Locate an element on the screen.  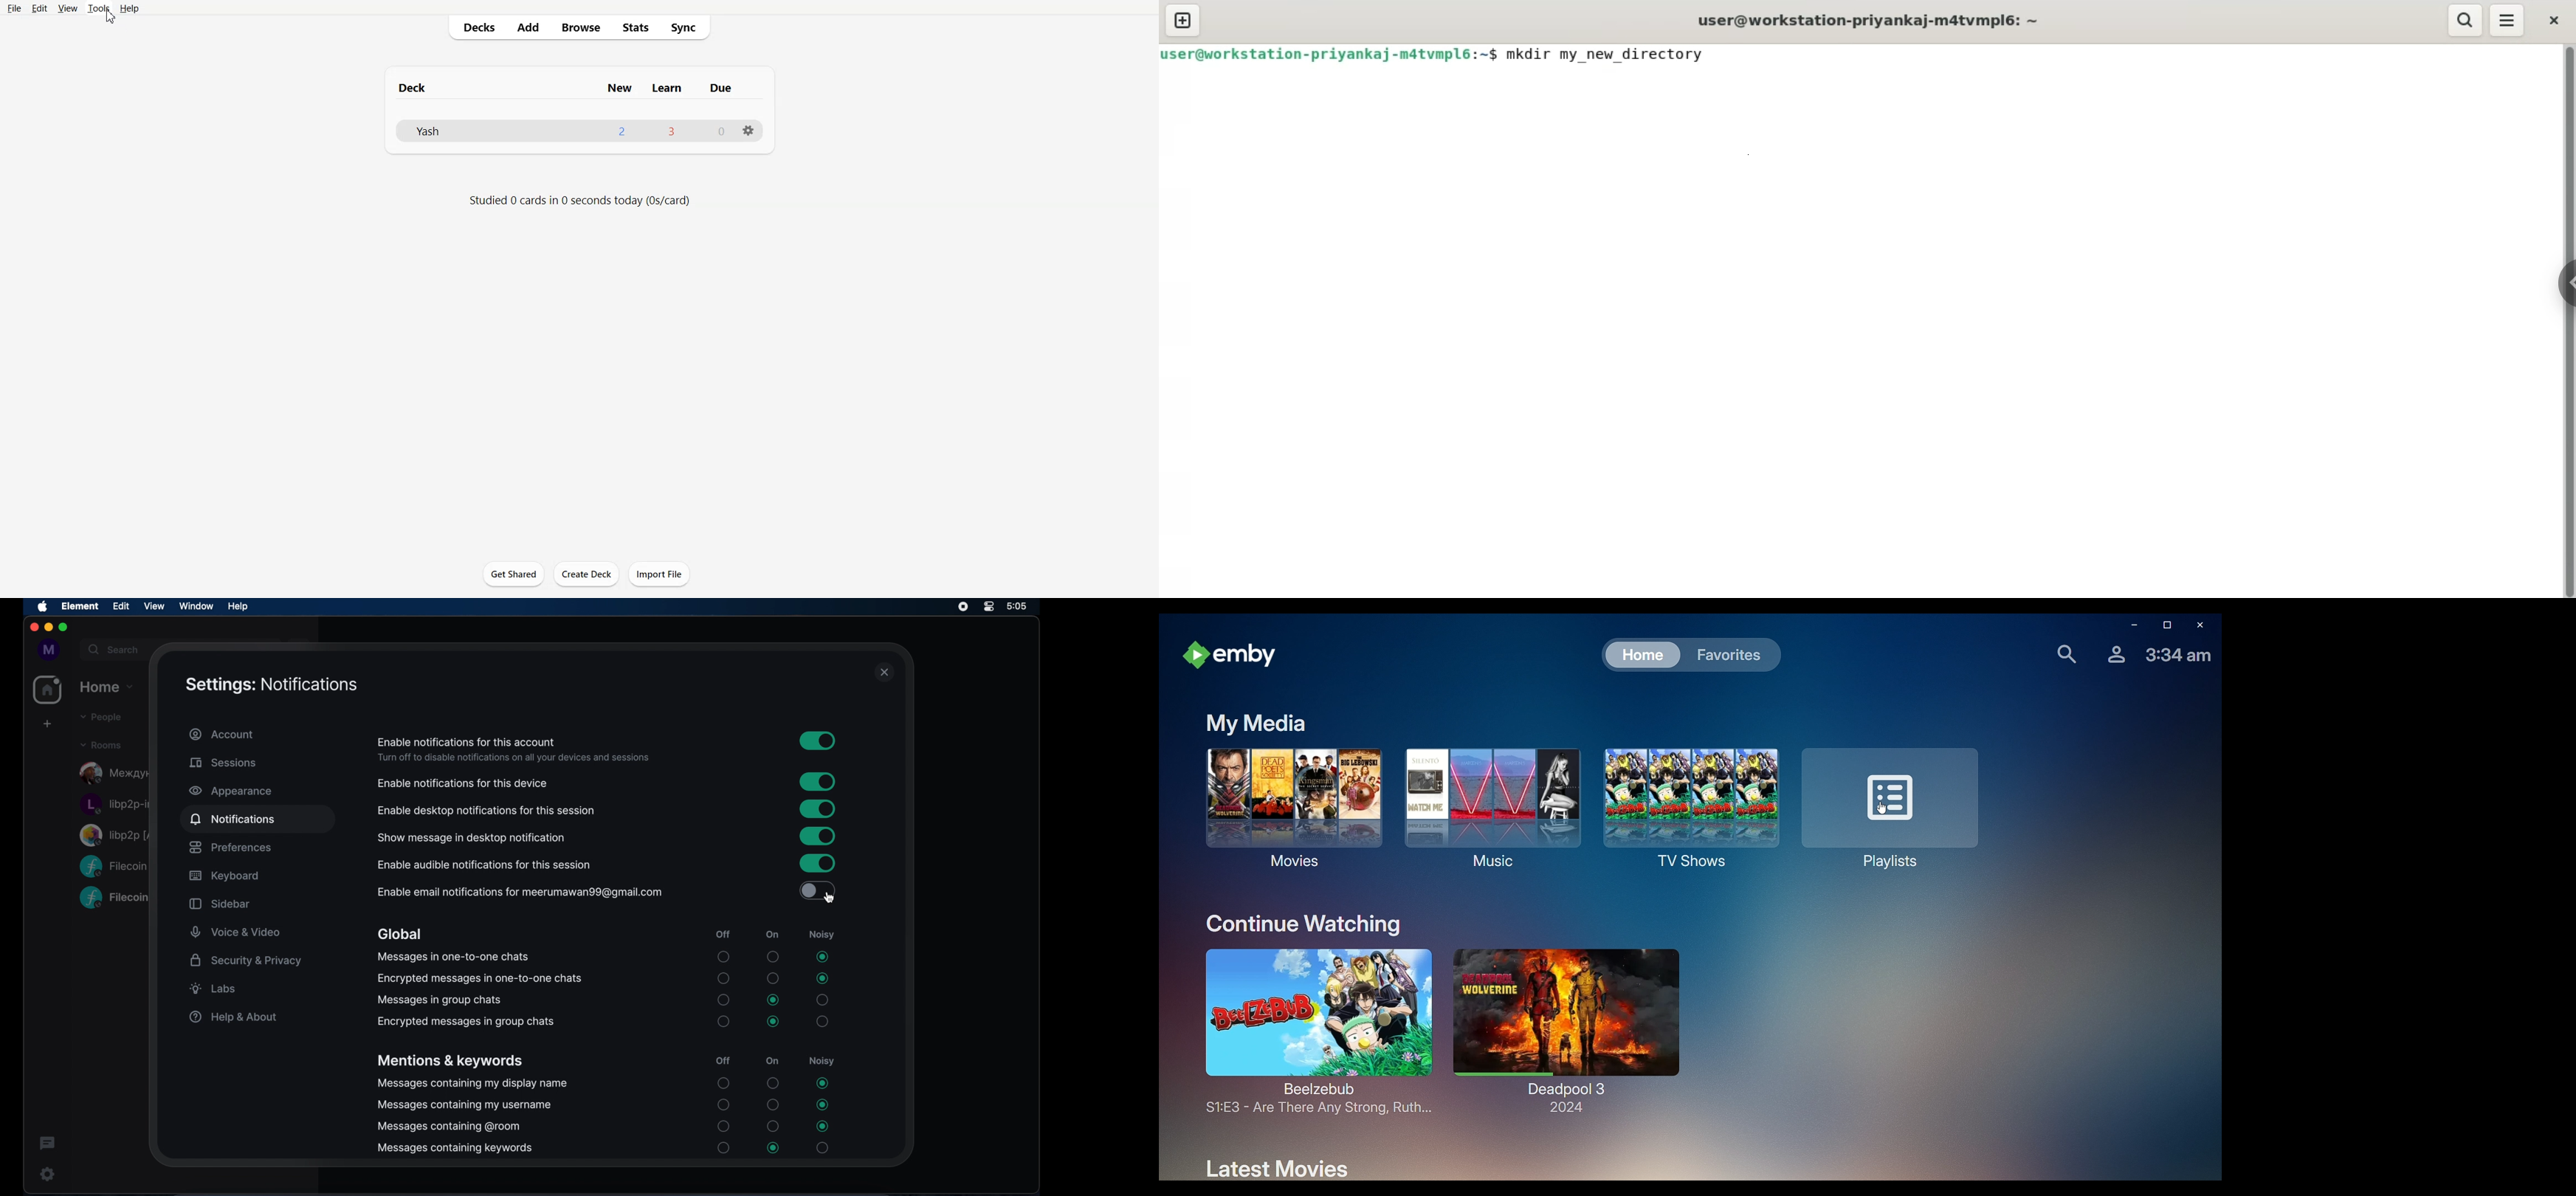
5:04 is located at coordinates (1025, 606).